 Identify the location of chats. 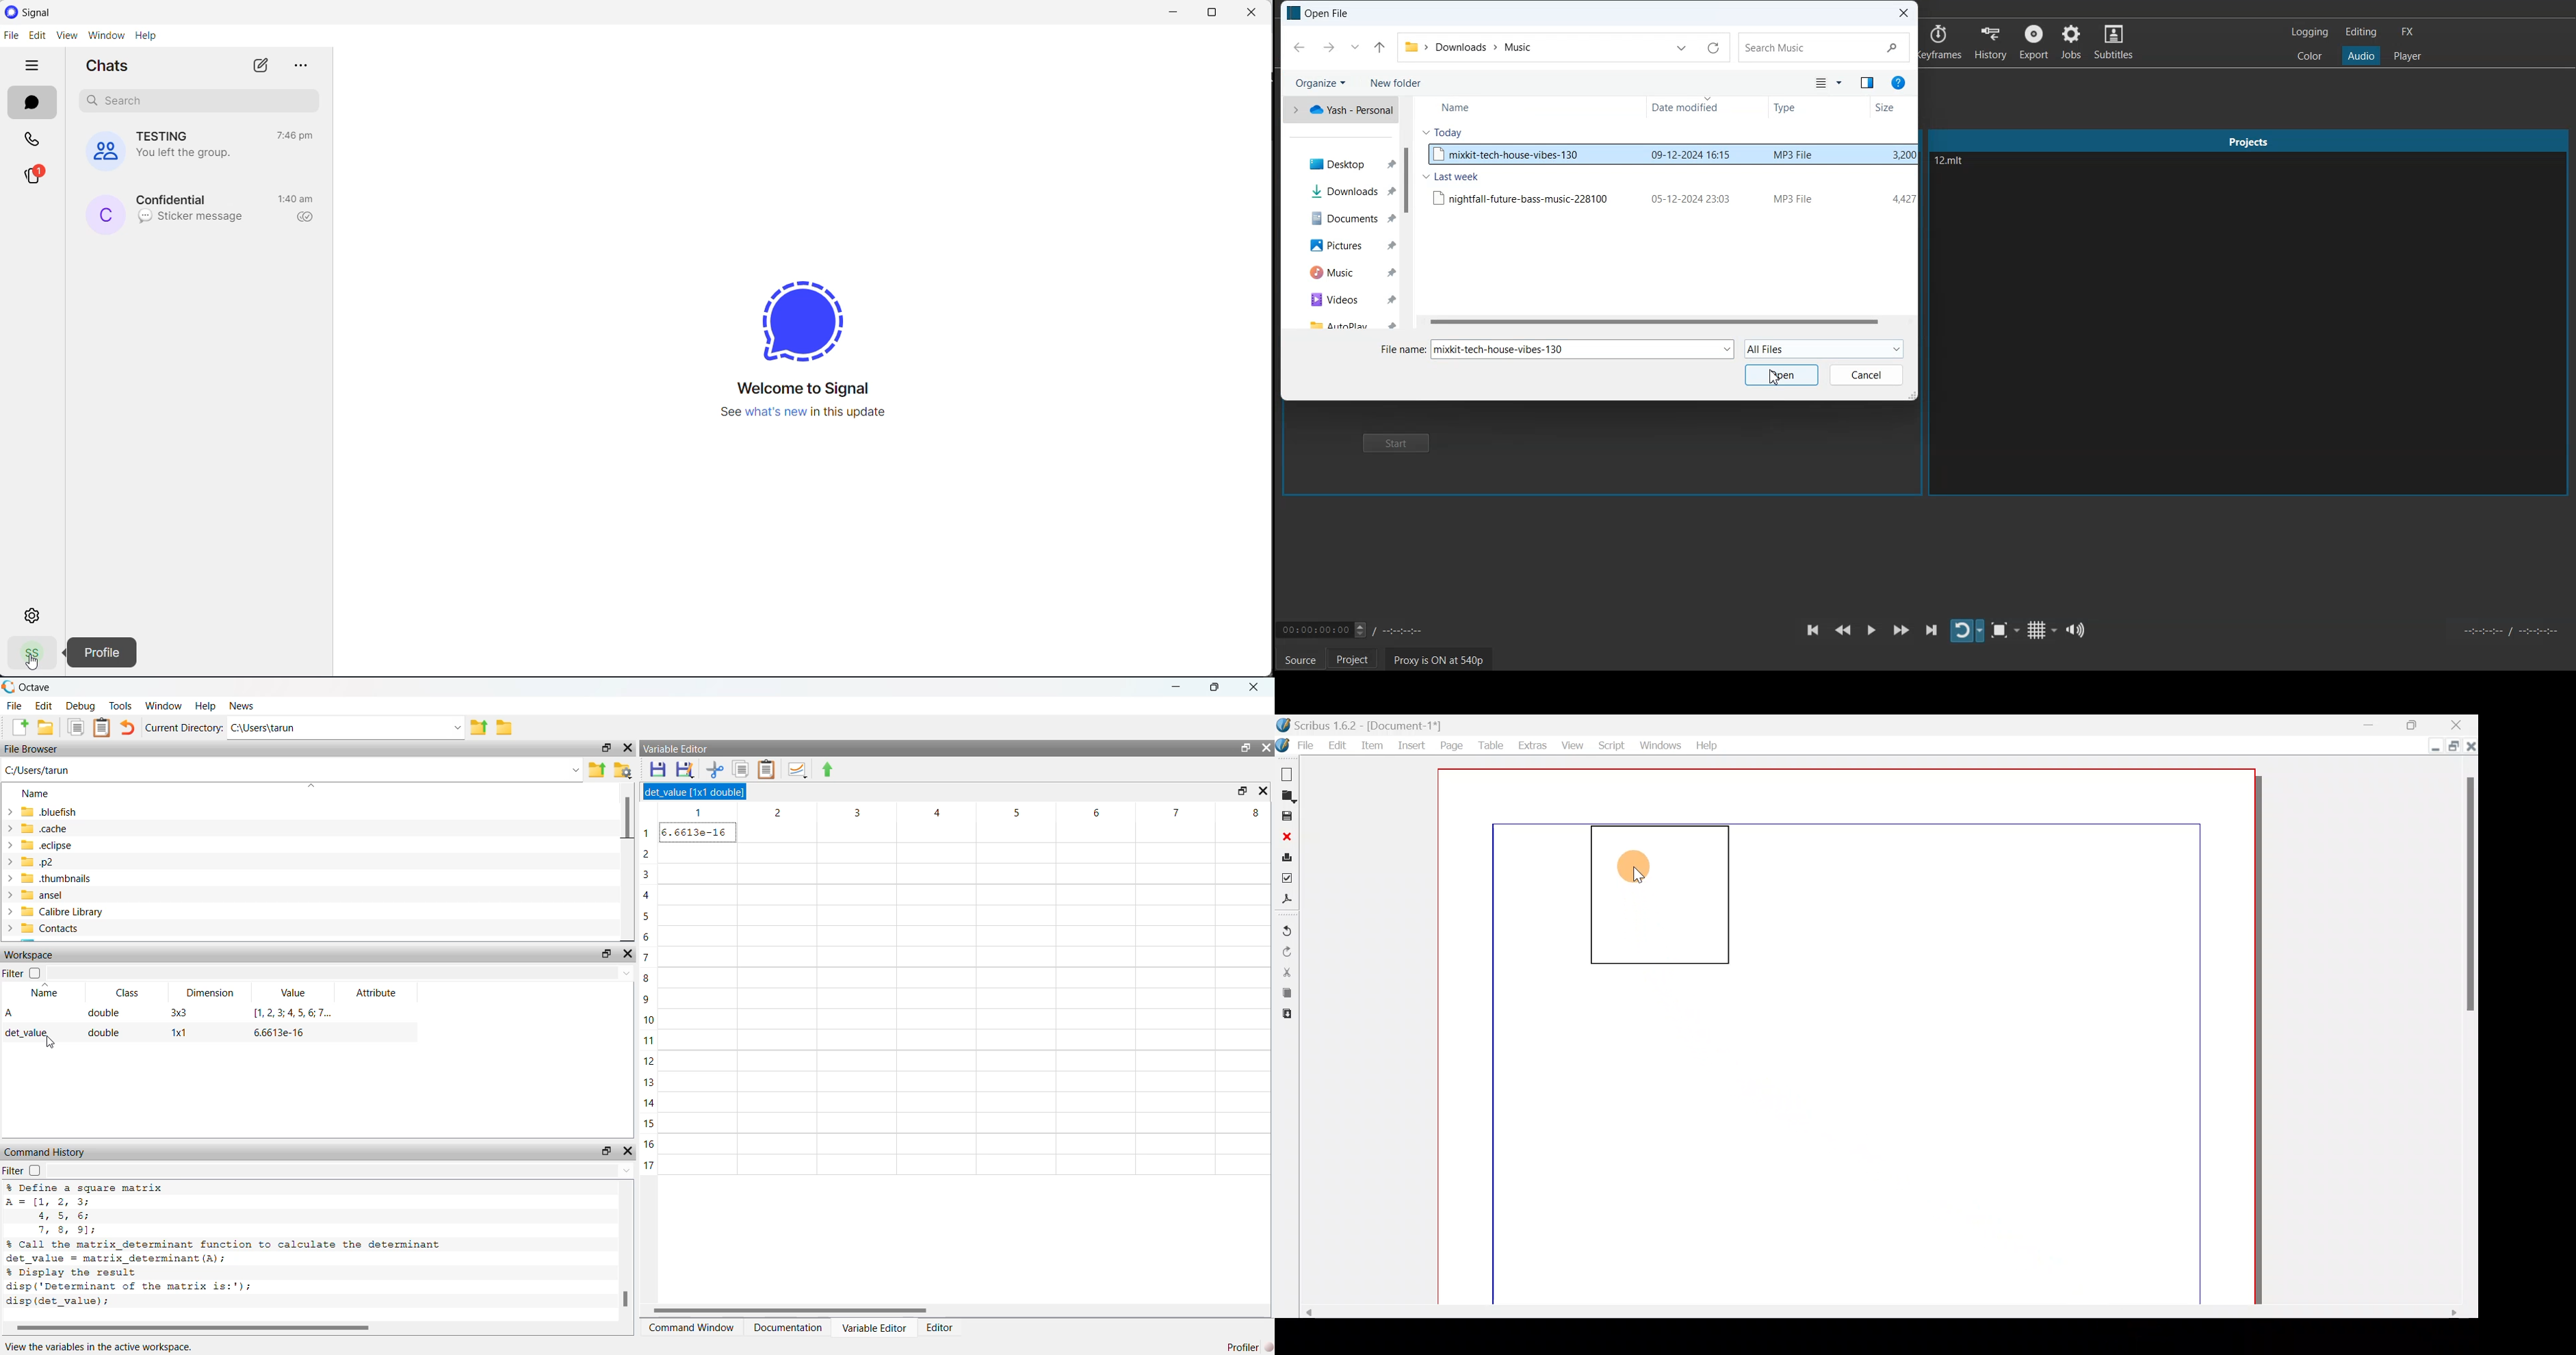
(35, 104).